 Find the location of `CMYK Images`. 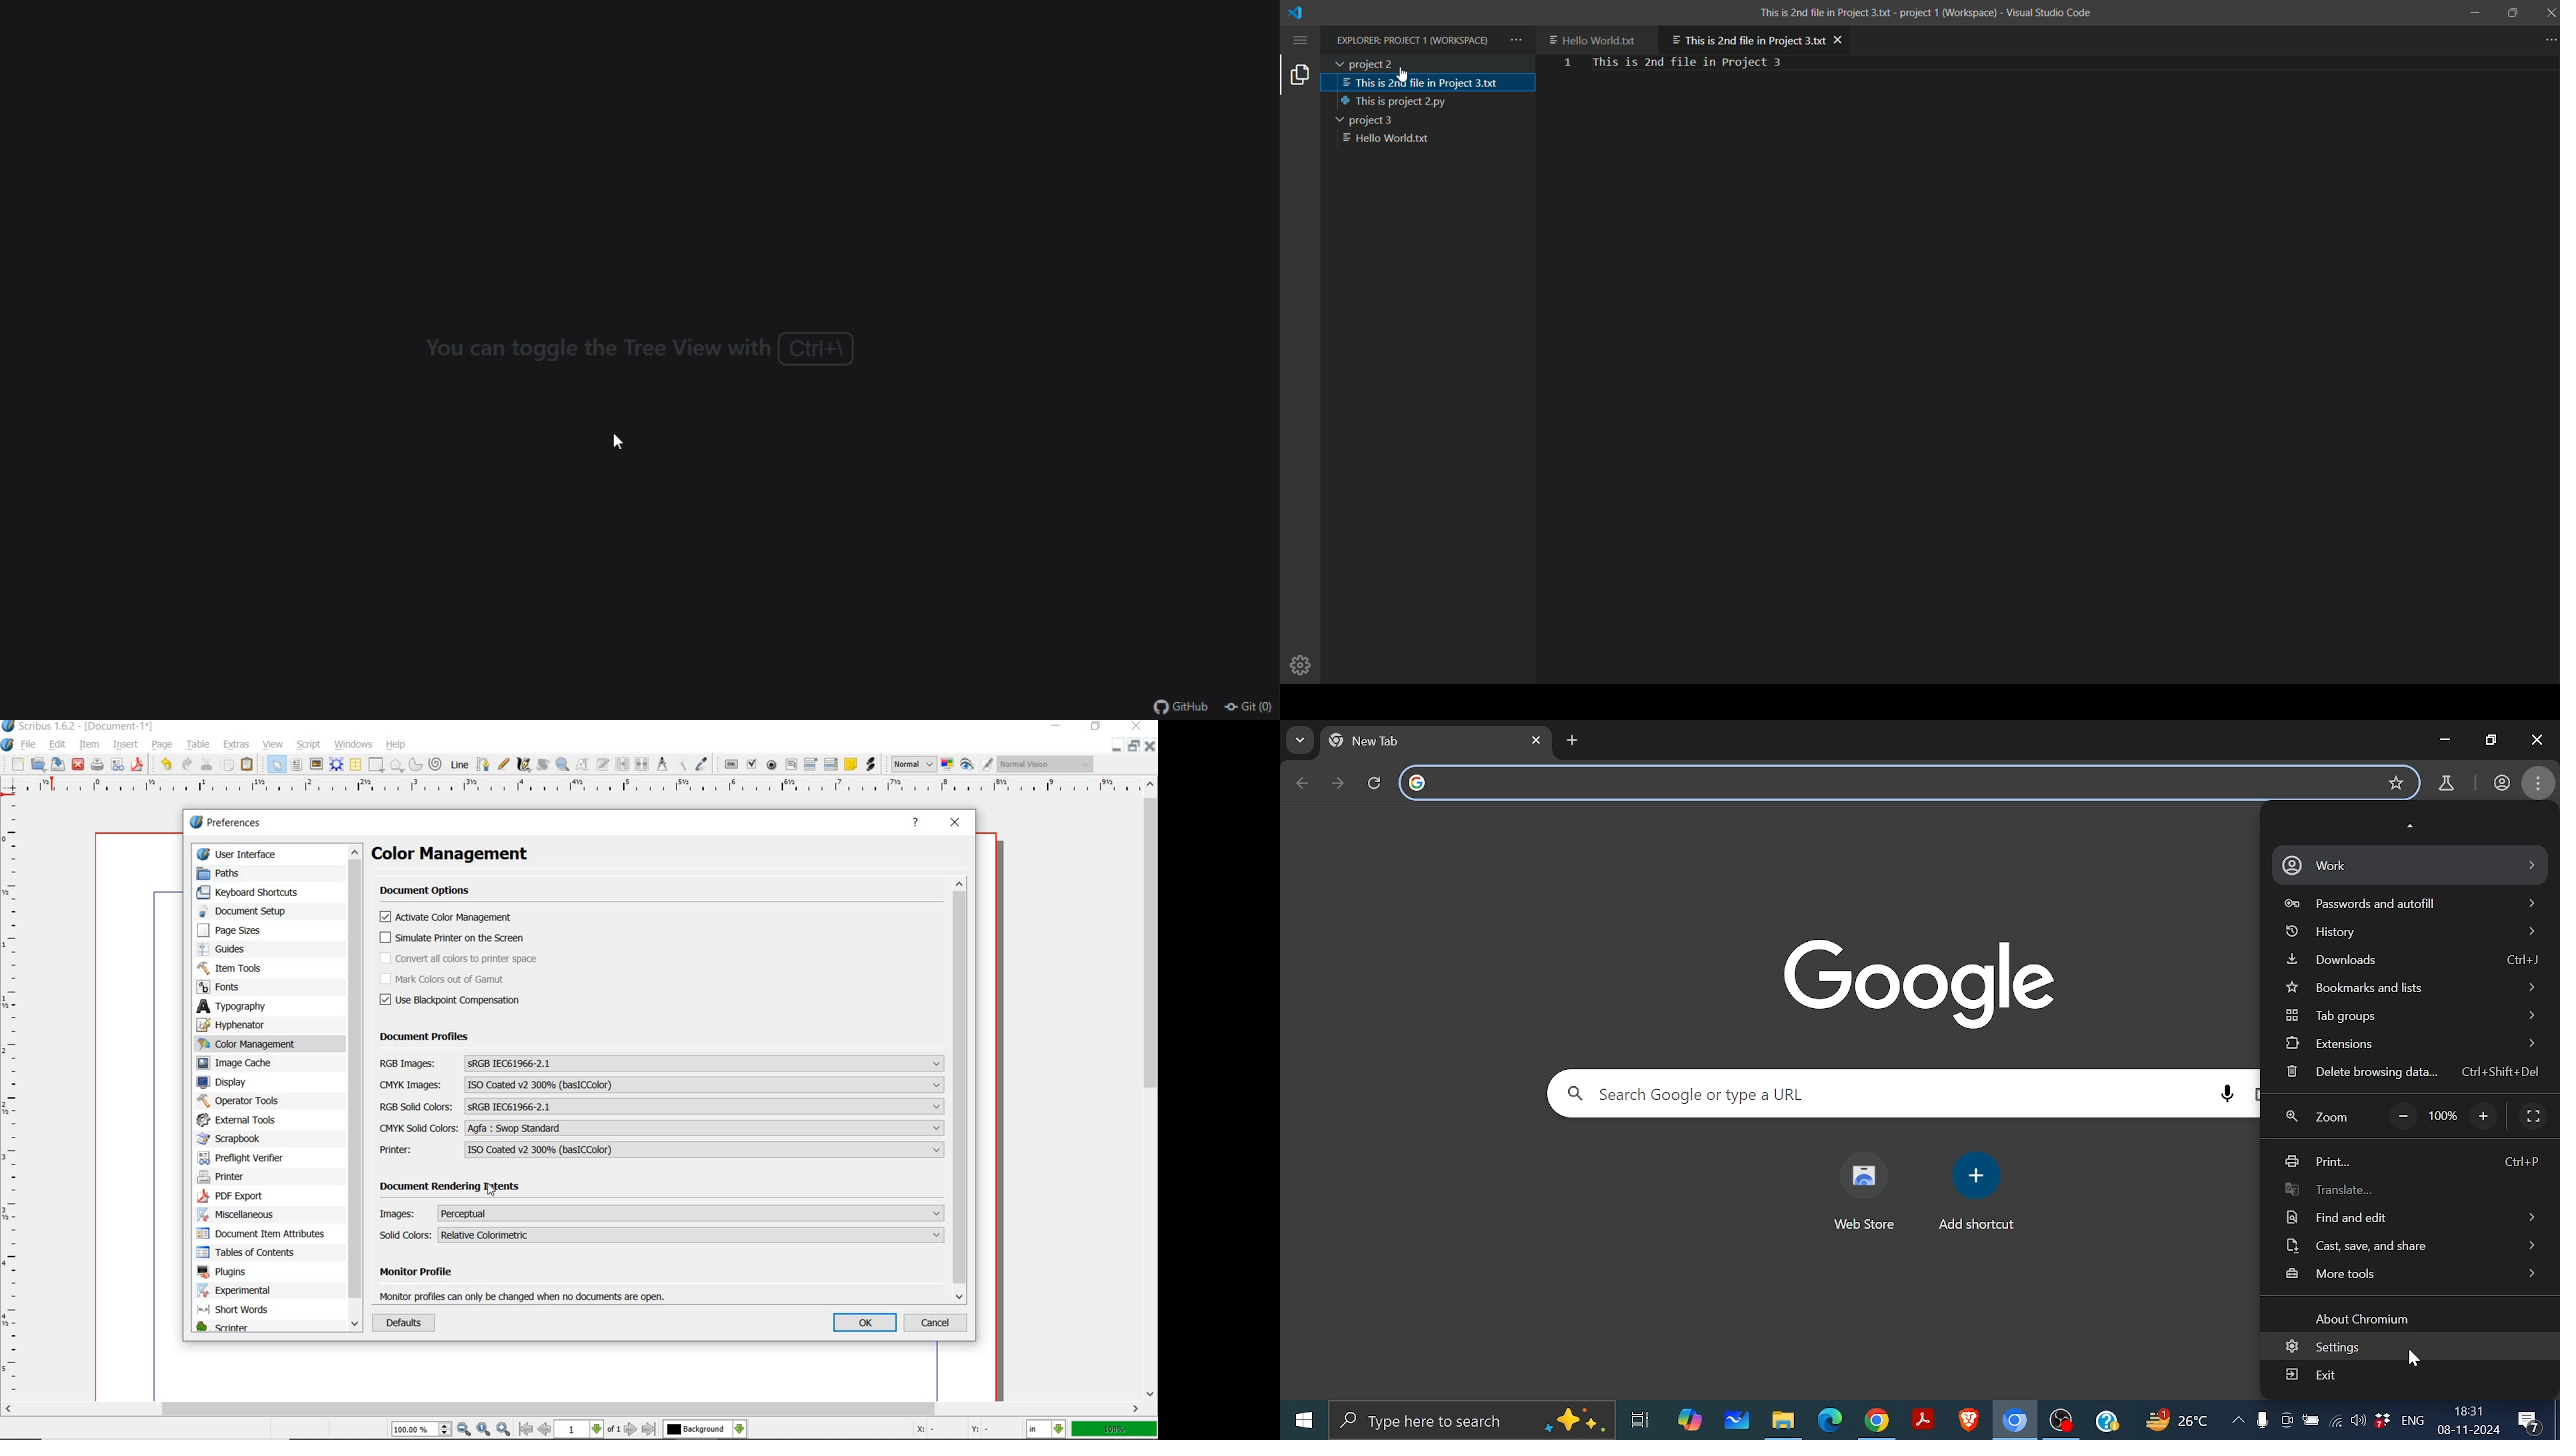

CMYK Images is located at coordinates (662, 1085).